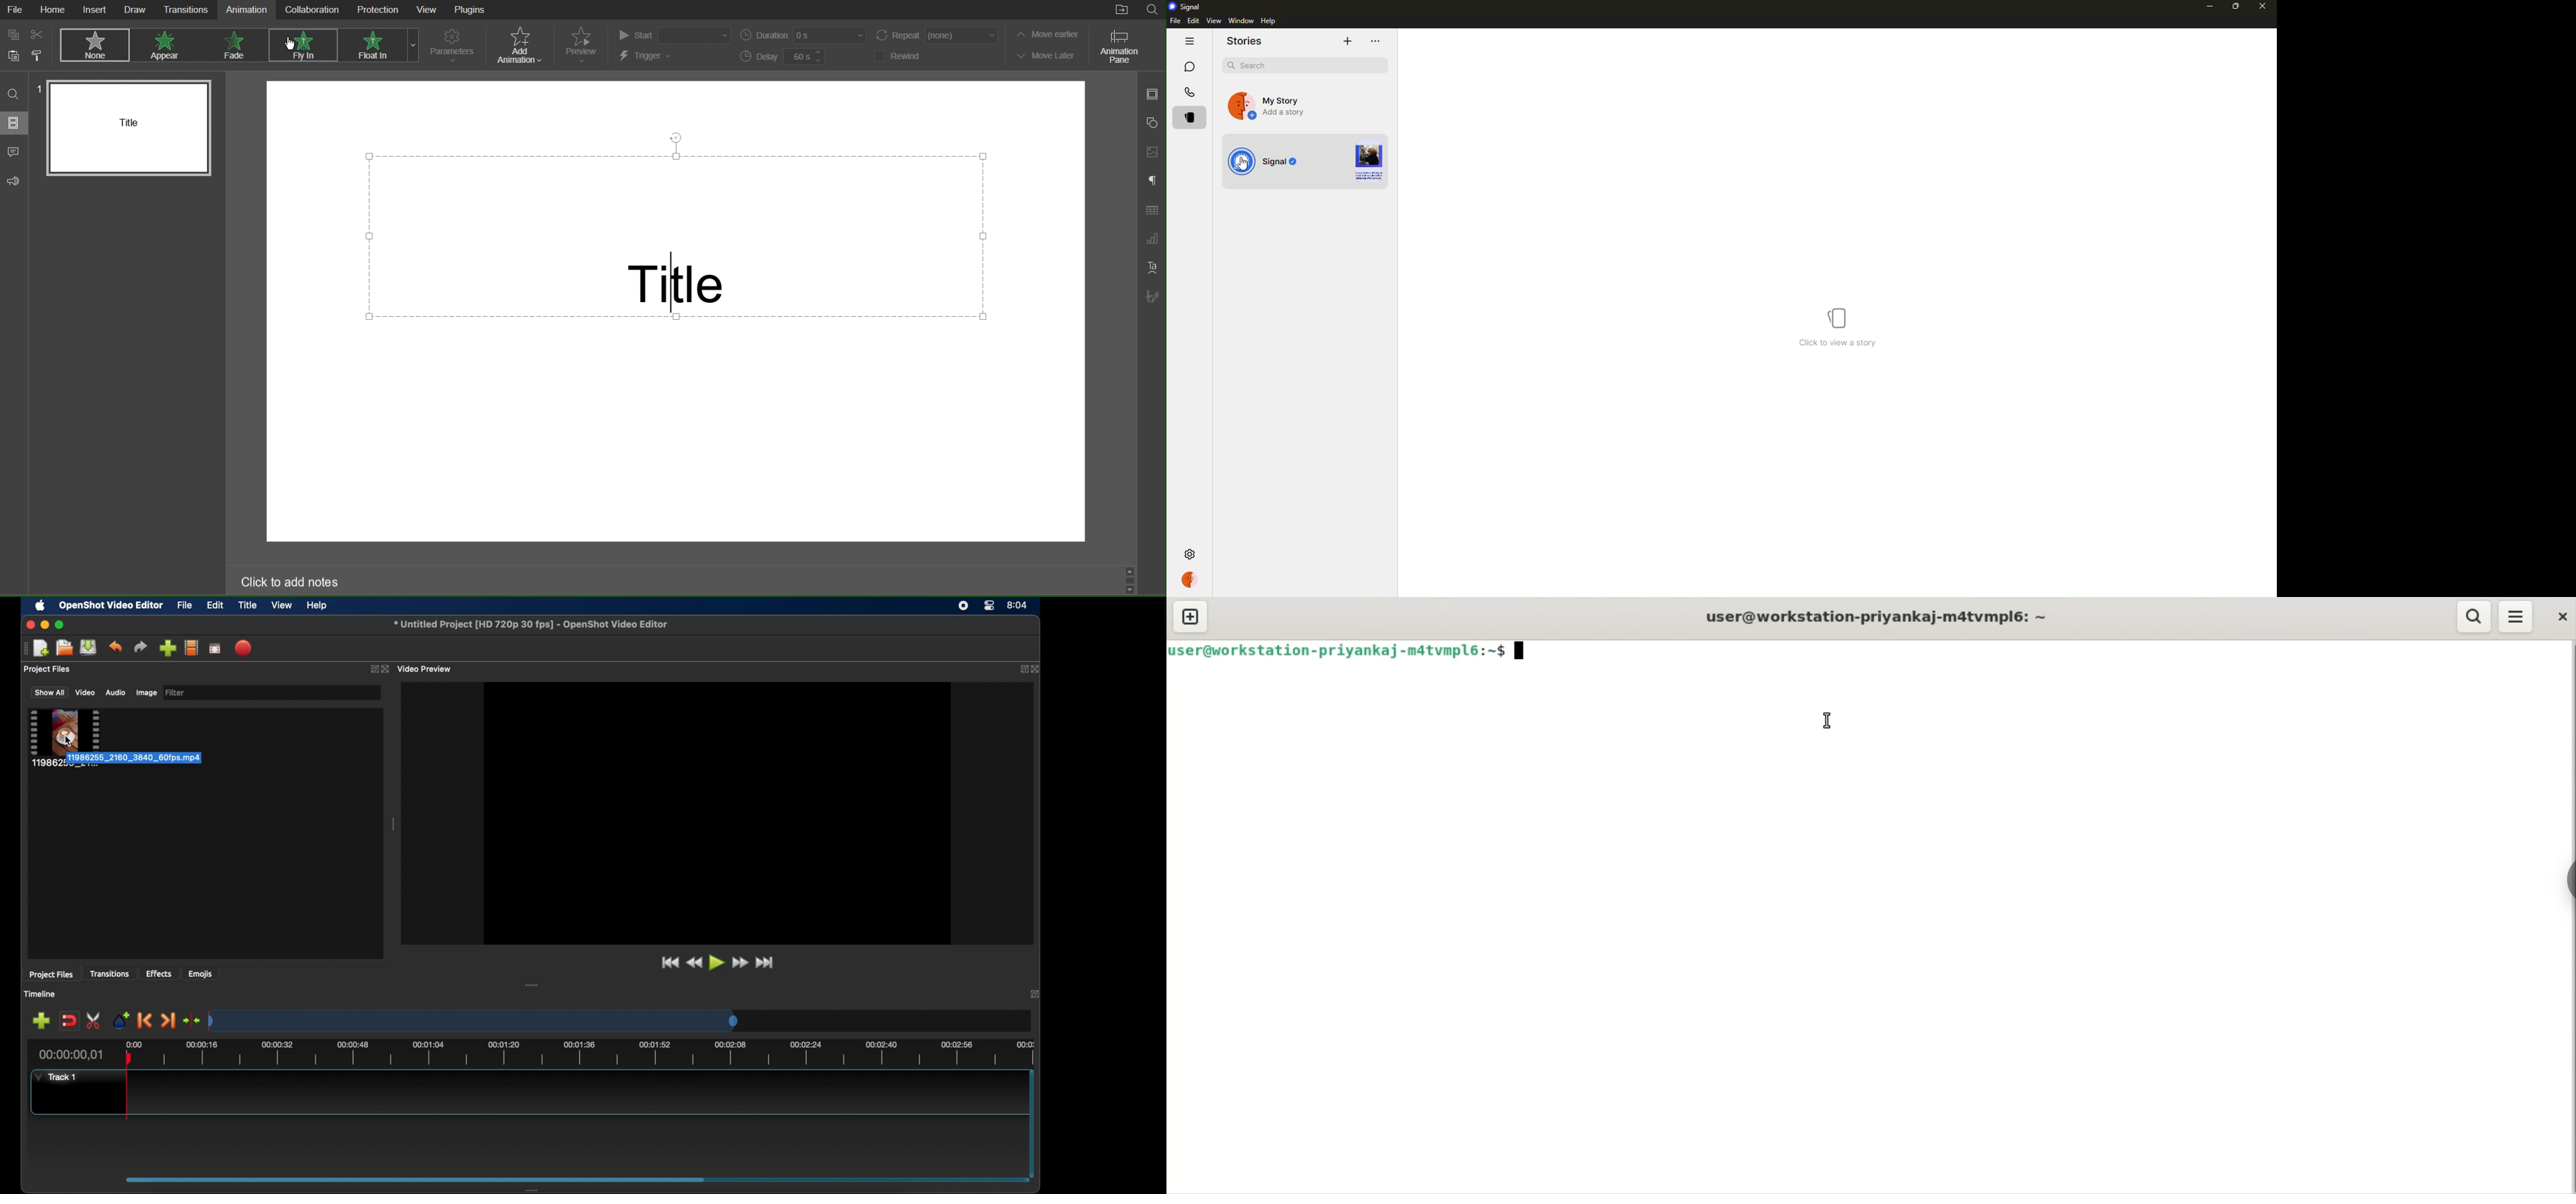  What do you see at coordinates (802, 35) in the screenshot?
I see `Duration` at bounding box center [802, 35].